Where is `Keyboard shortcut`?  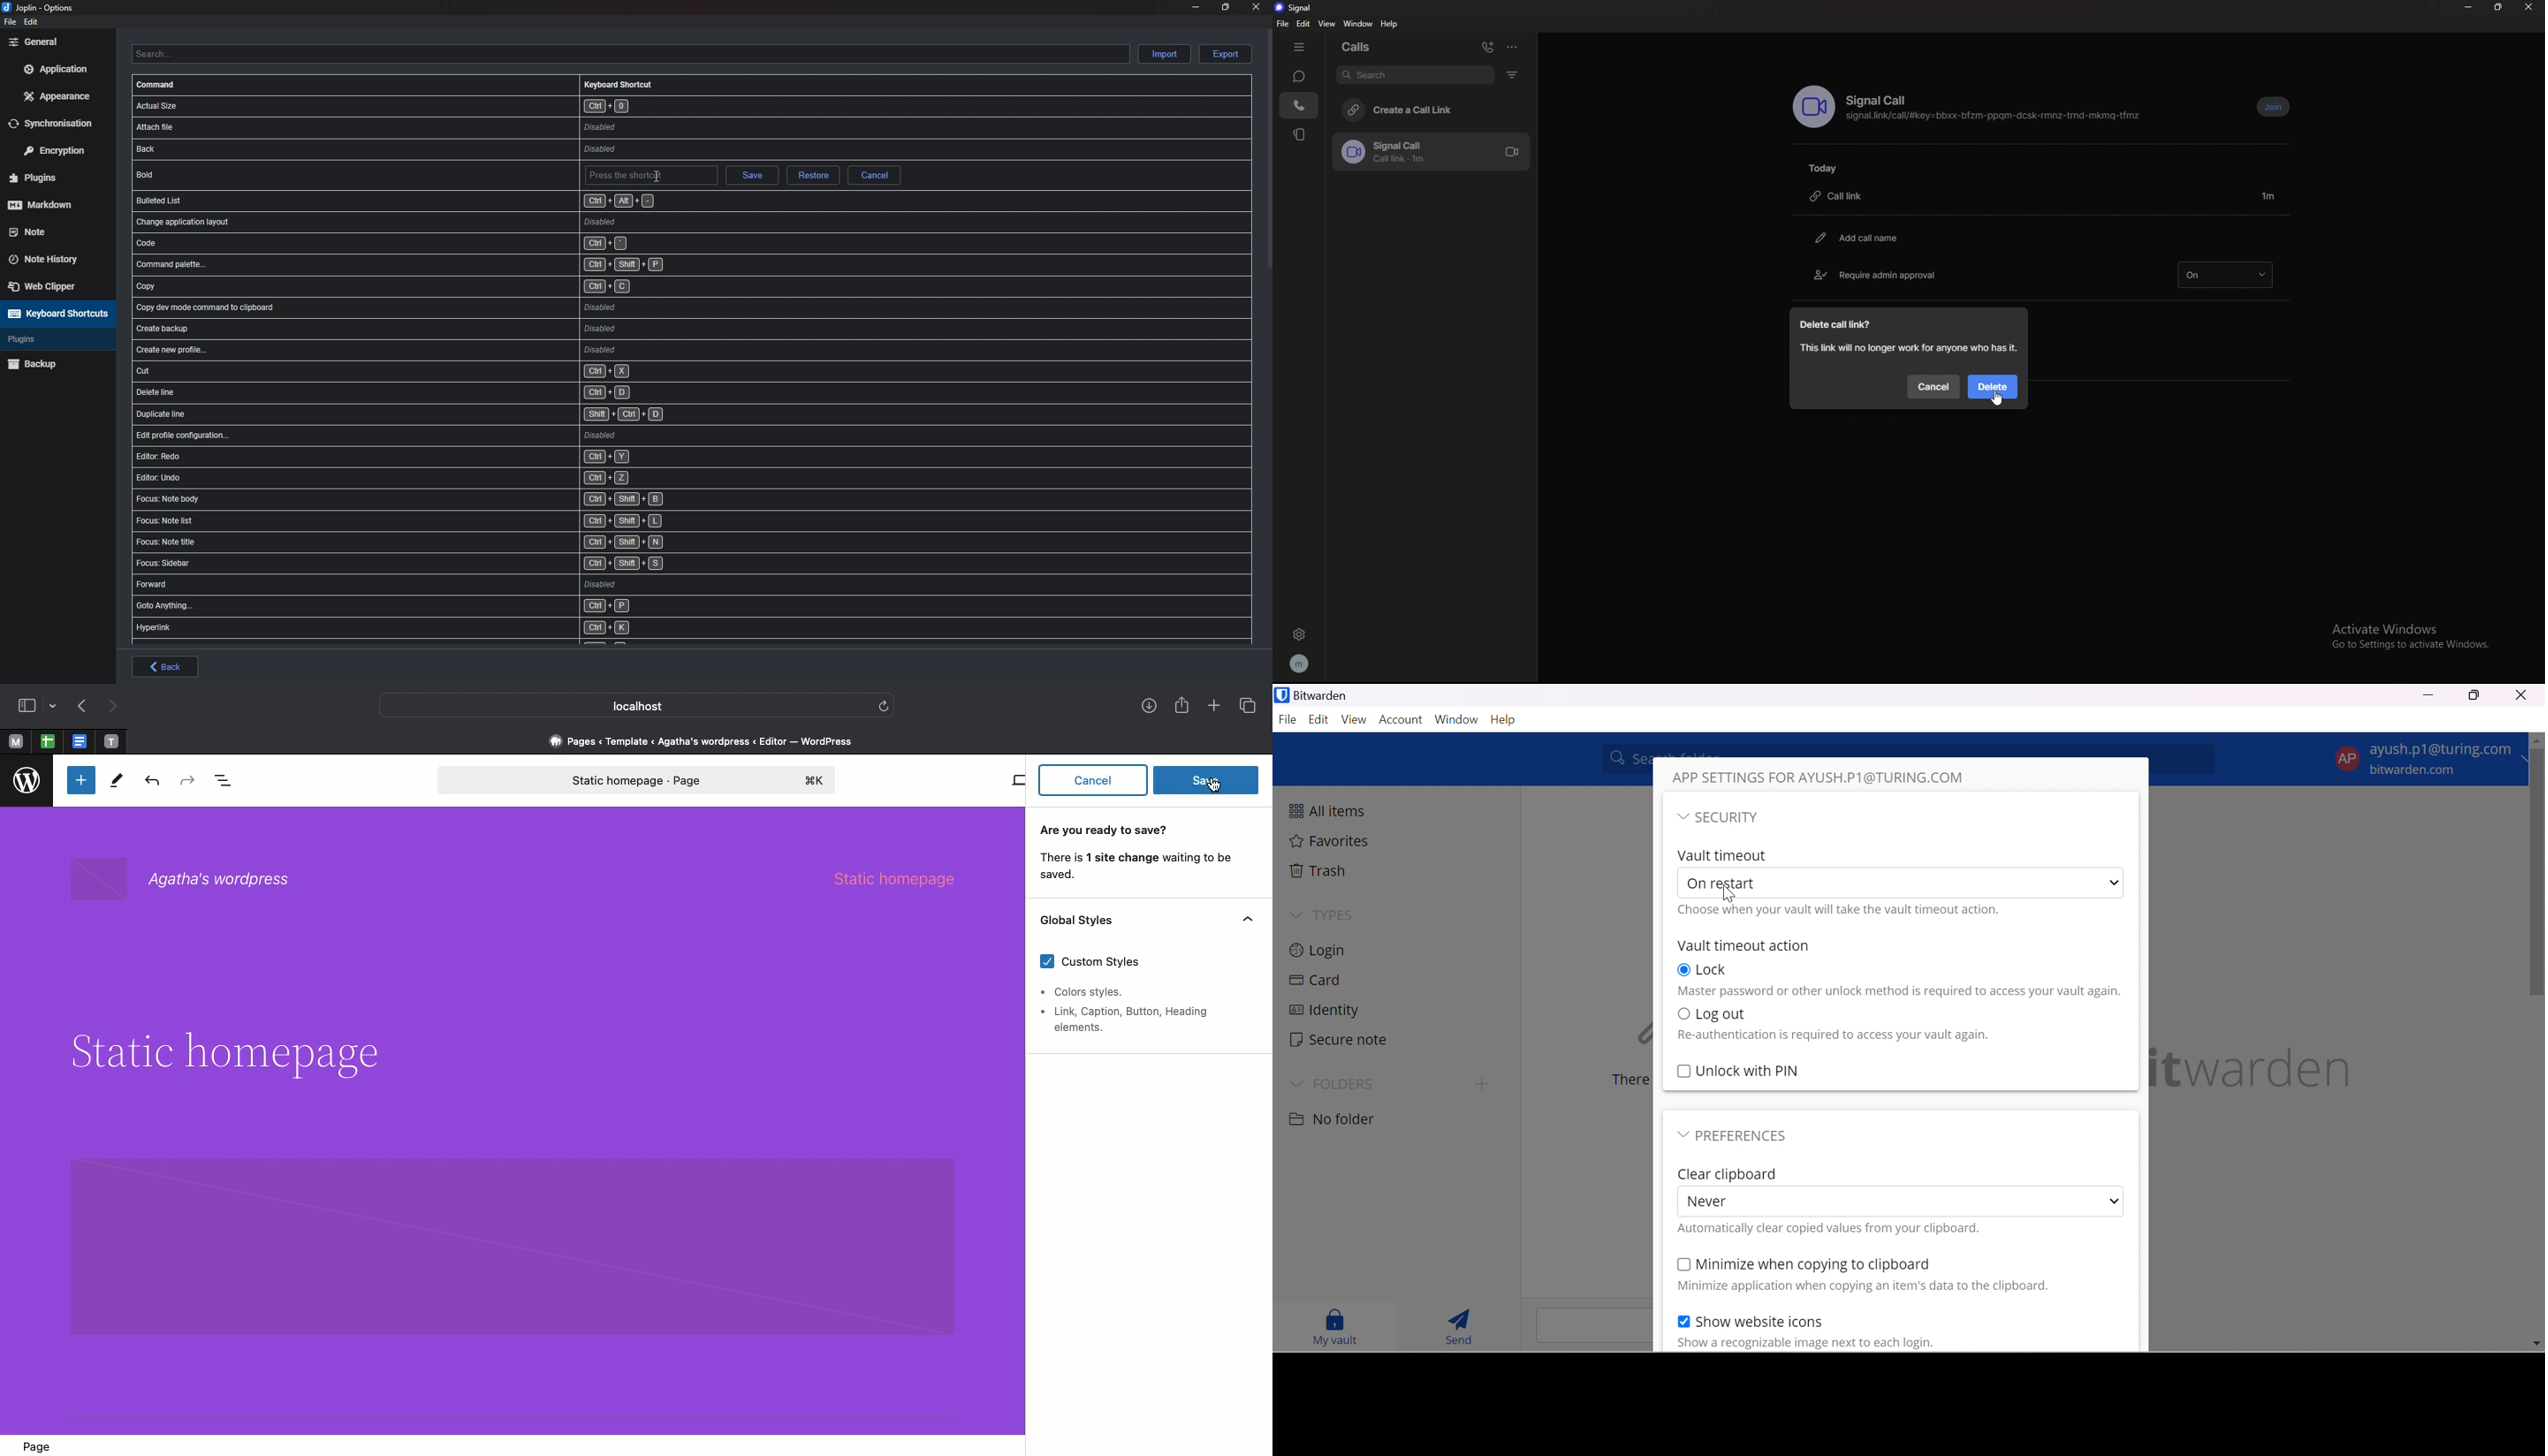
Keyboard shortcut is located at coordinates (618, 84).